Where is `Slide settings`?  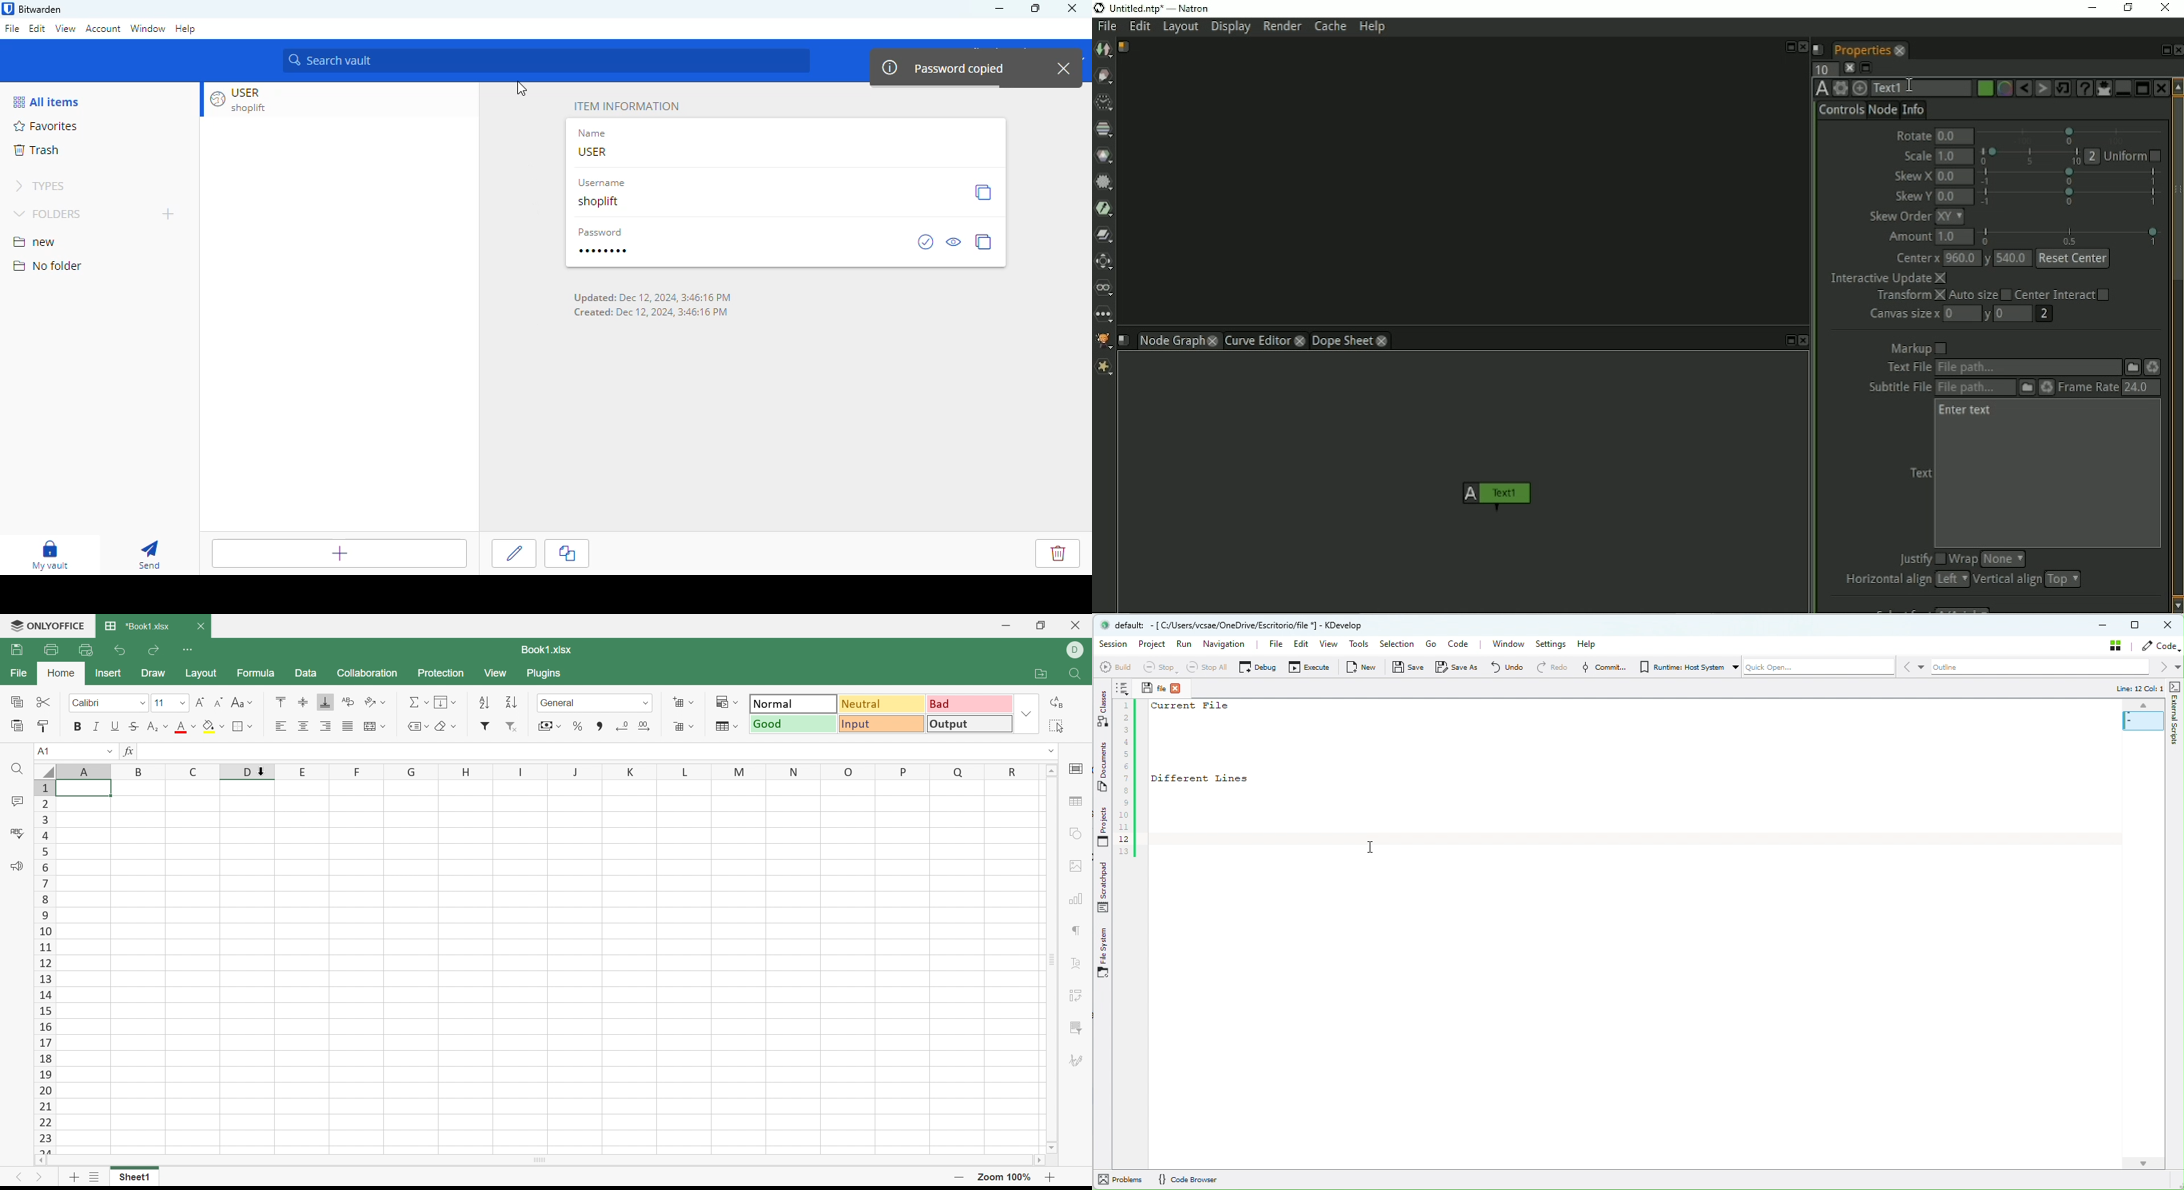
Slide settings is located at coordinates (1075, 772).